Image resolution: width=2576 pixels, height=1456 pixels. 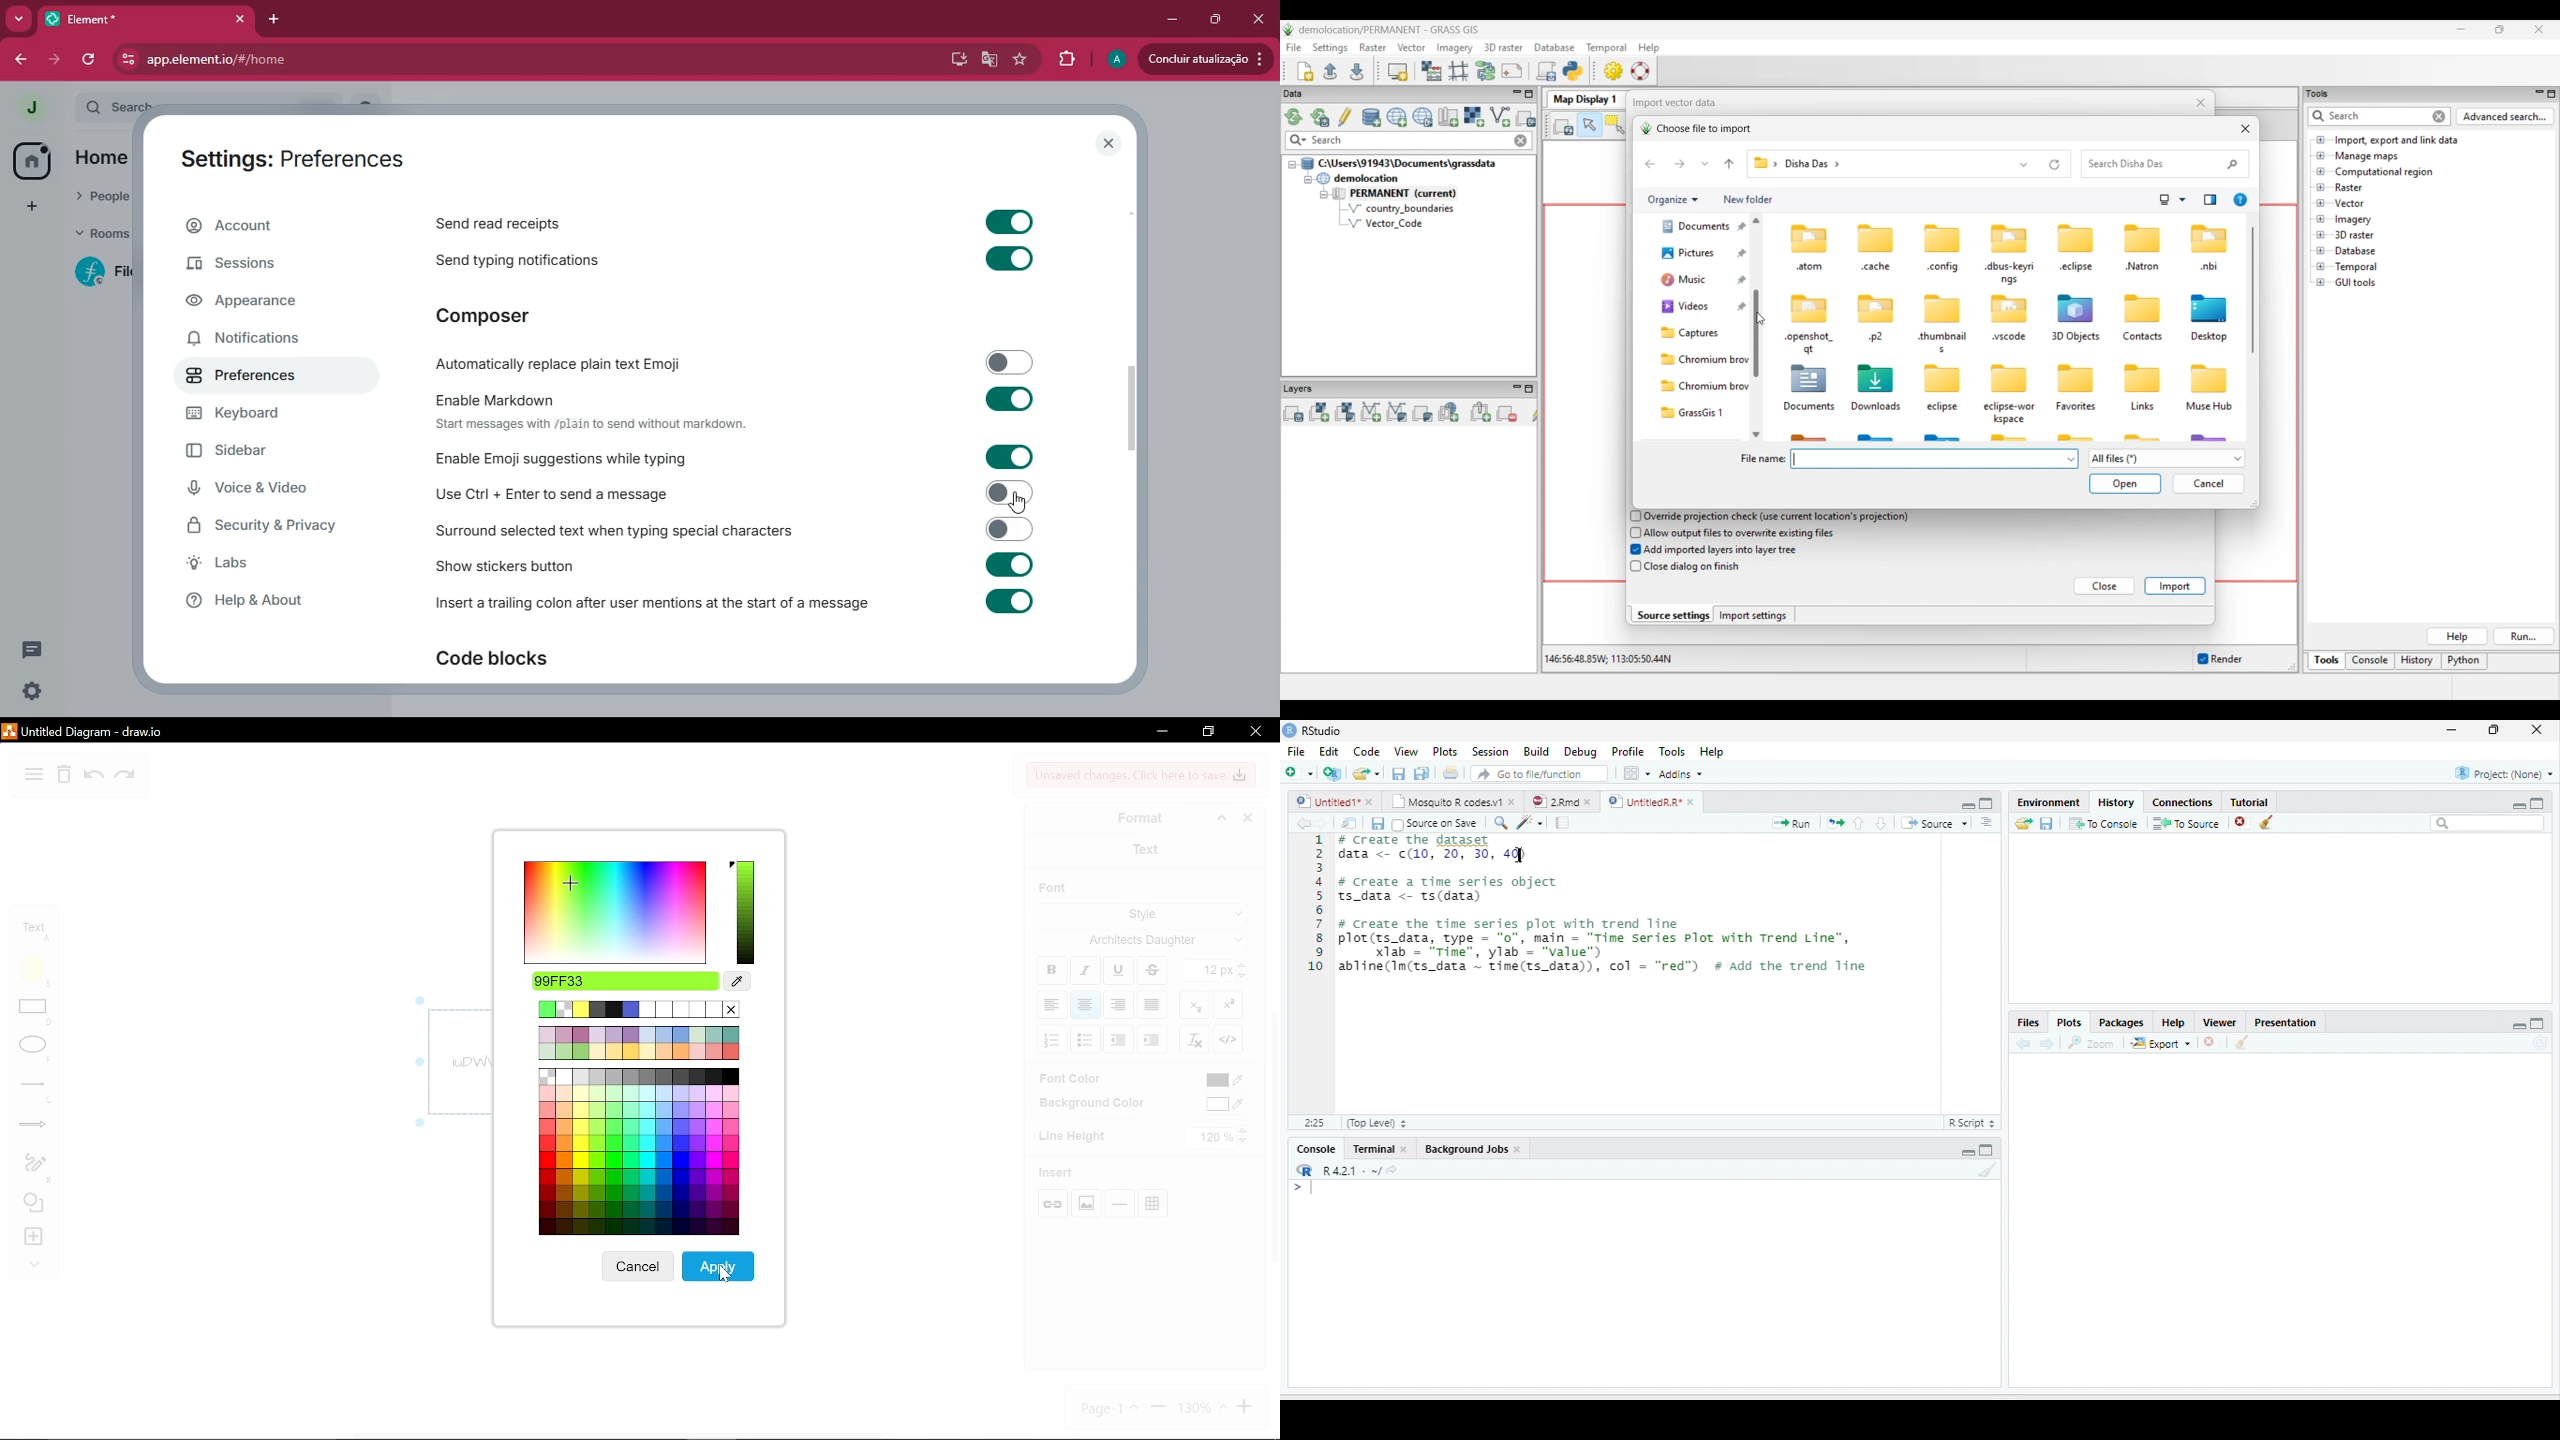 What do you see at coordinates (2161, 1043) in the screenshot?
I see `Export` at bounding box center [2161, 1043].